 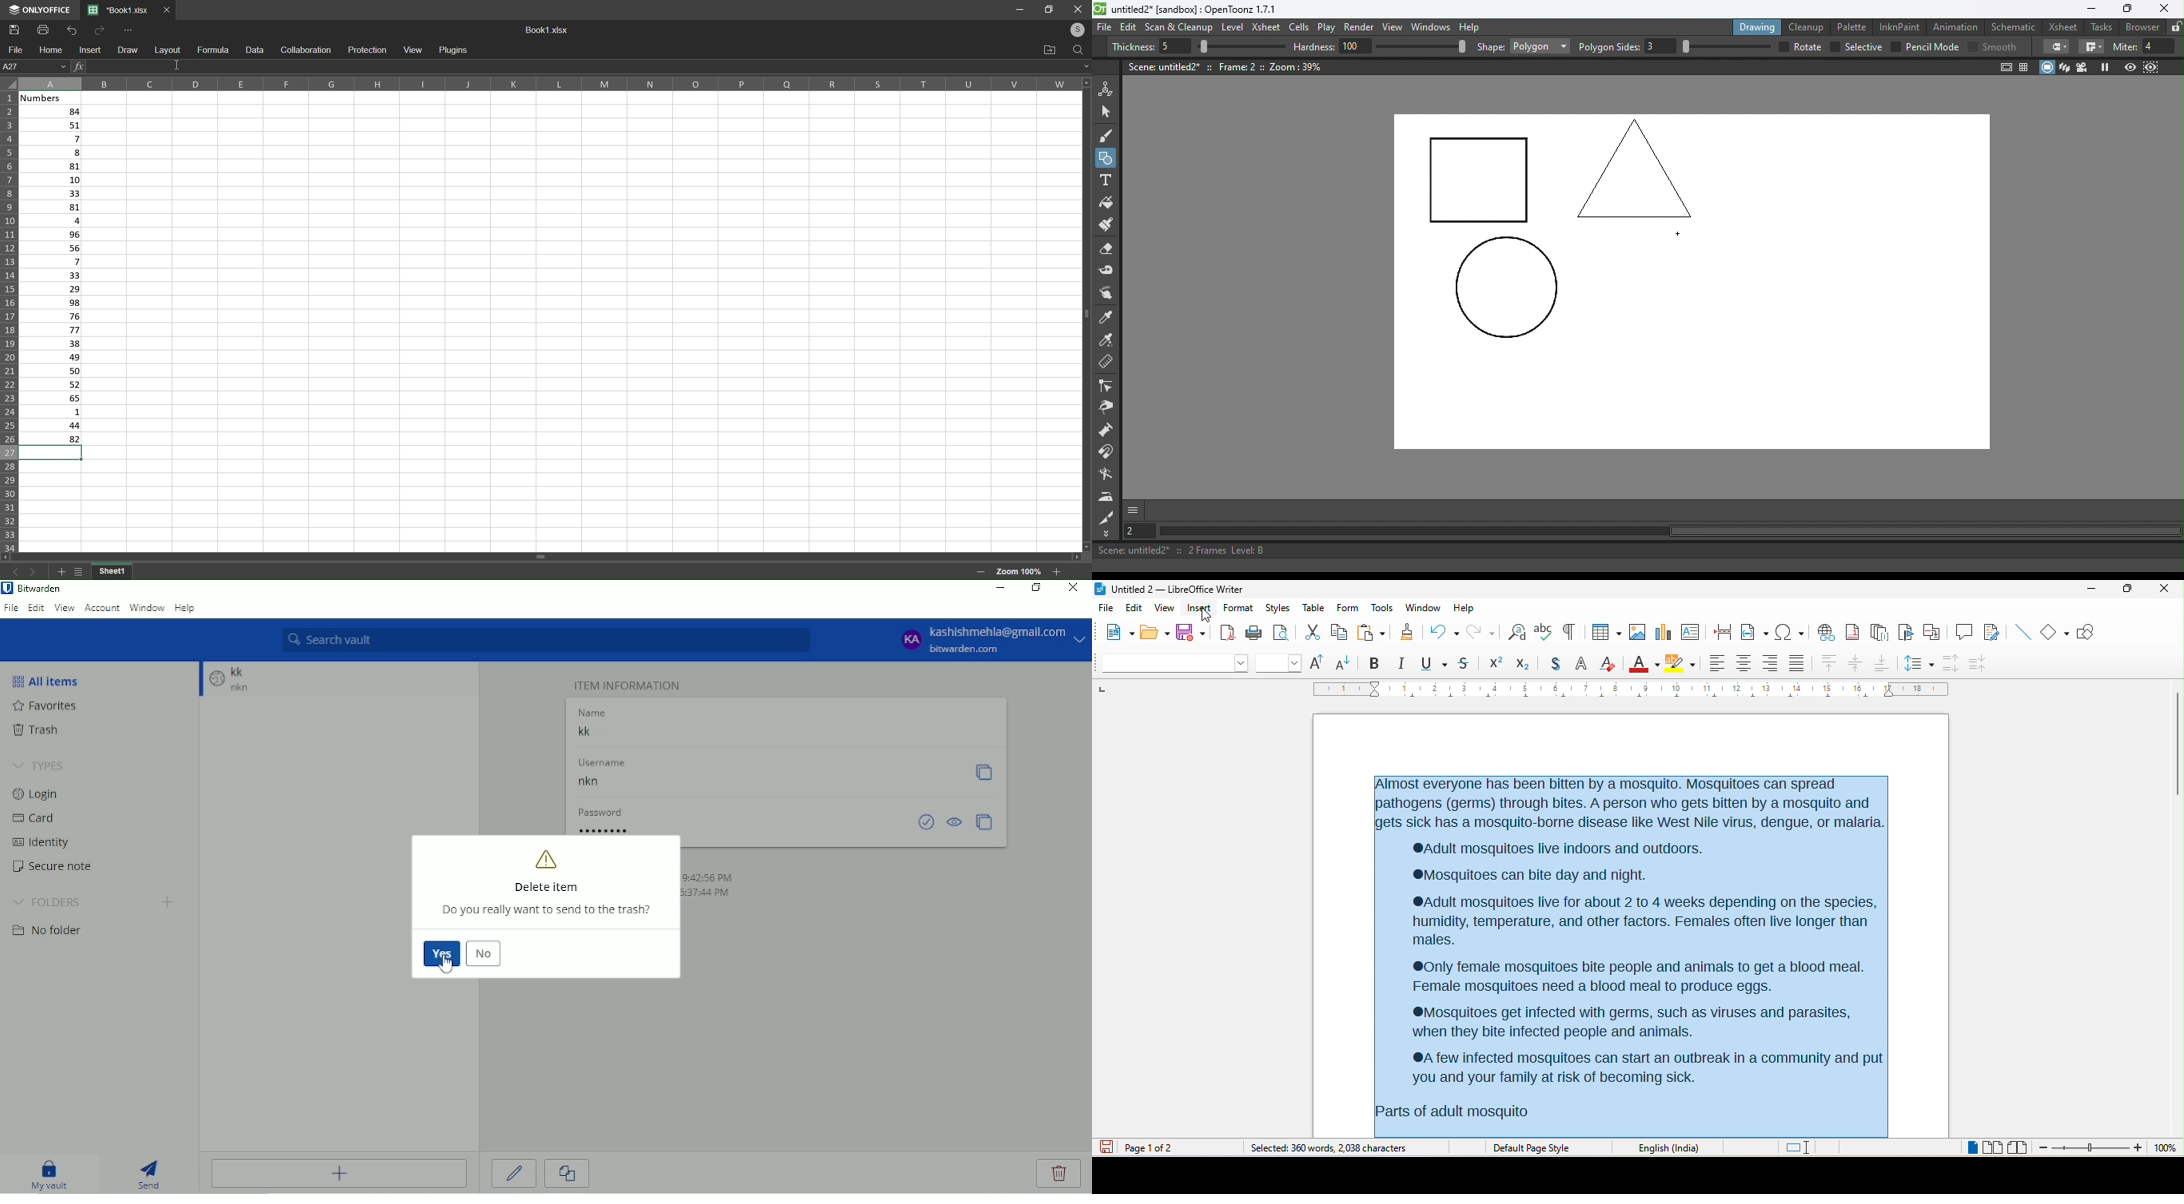 I want to click on save, so click(x=1190, y=631).